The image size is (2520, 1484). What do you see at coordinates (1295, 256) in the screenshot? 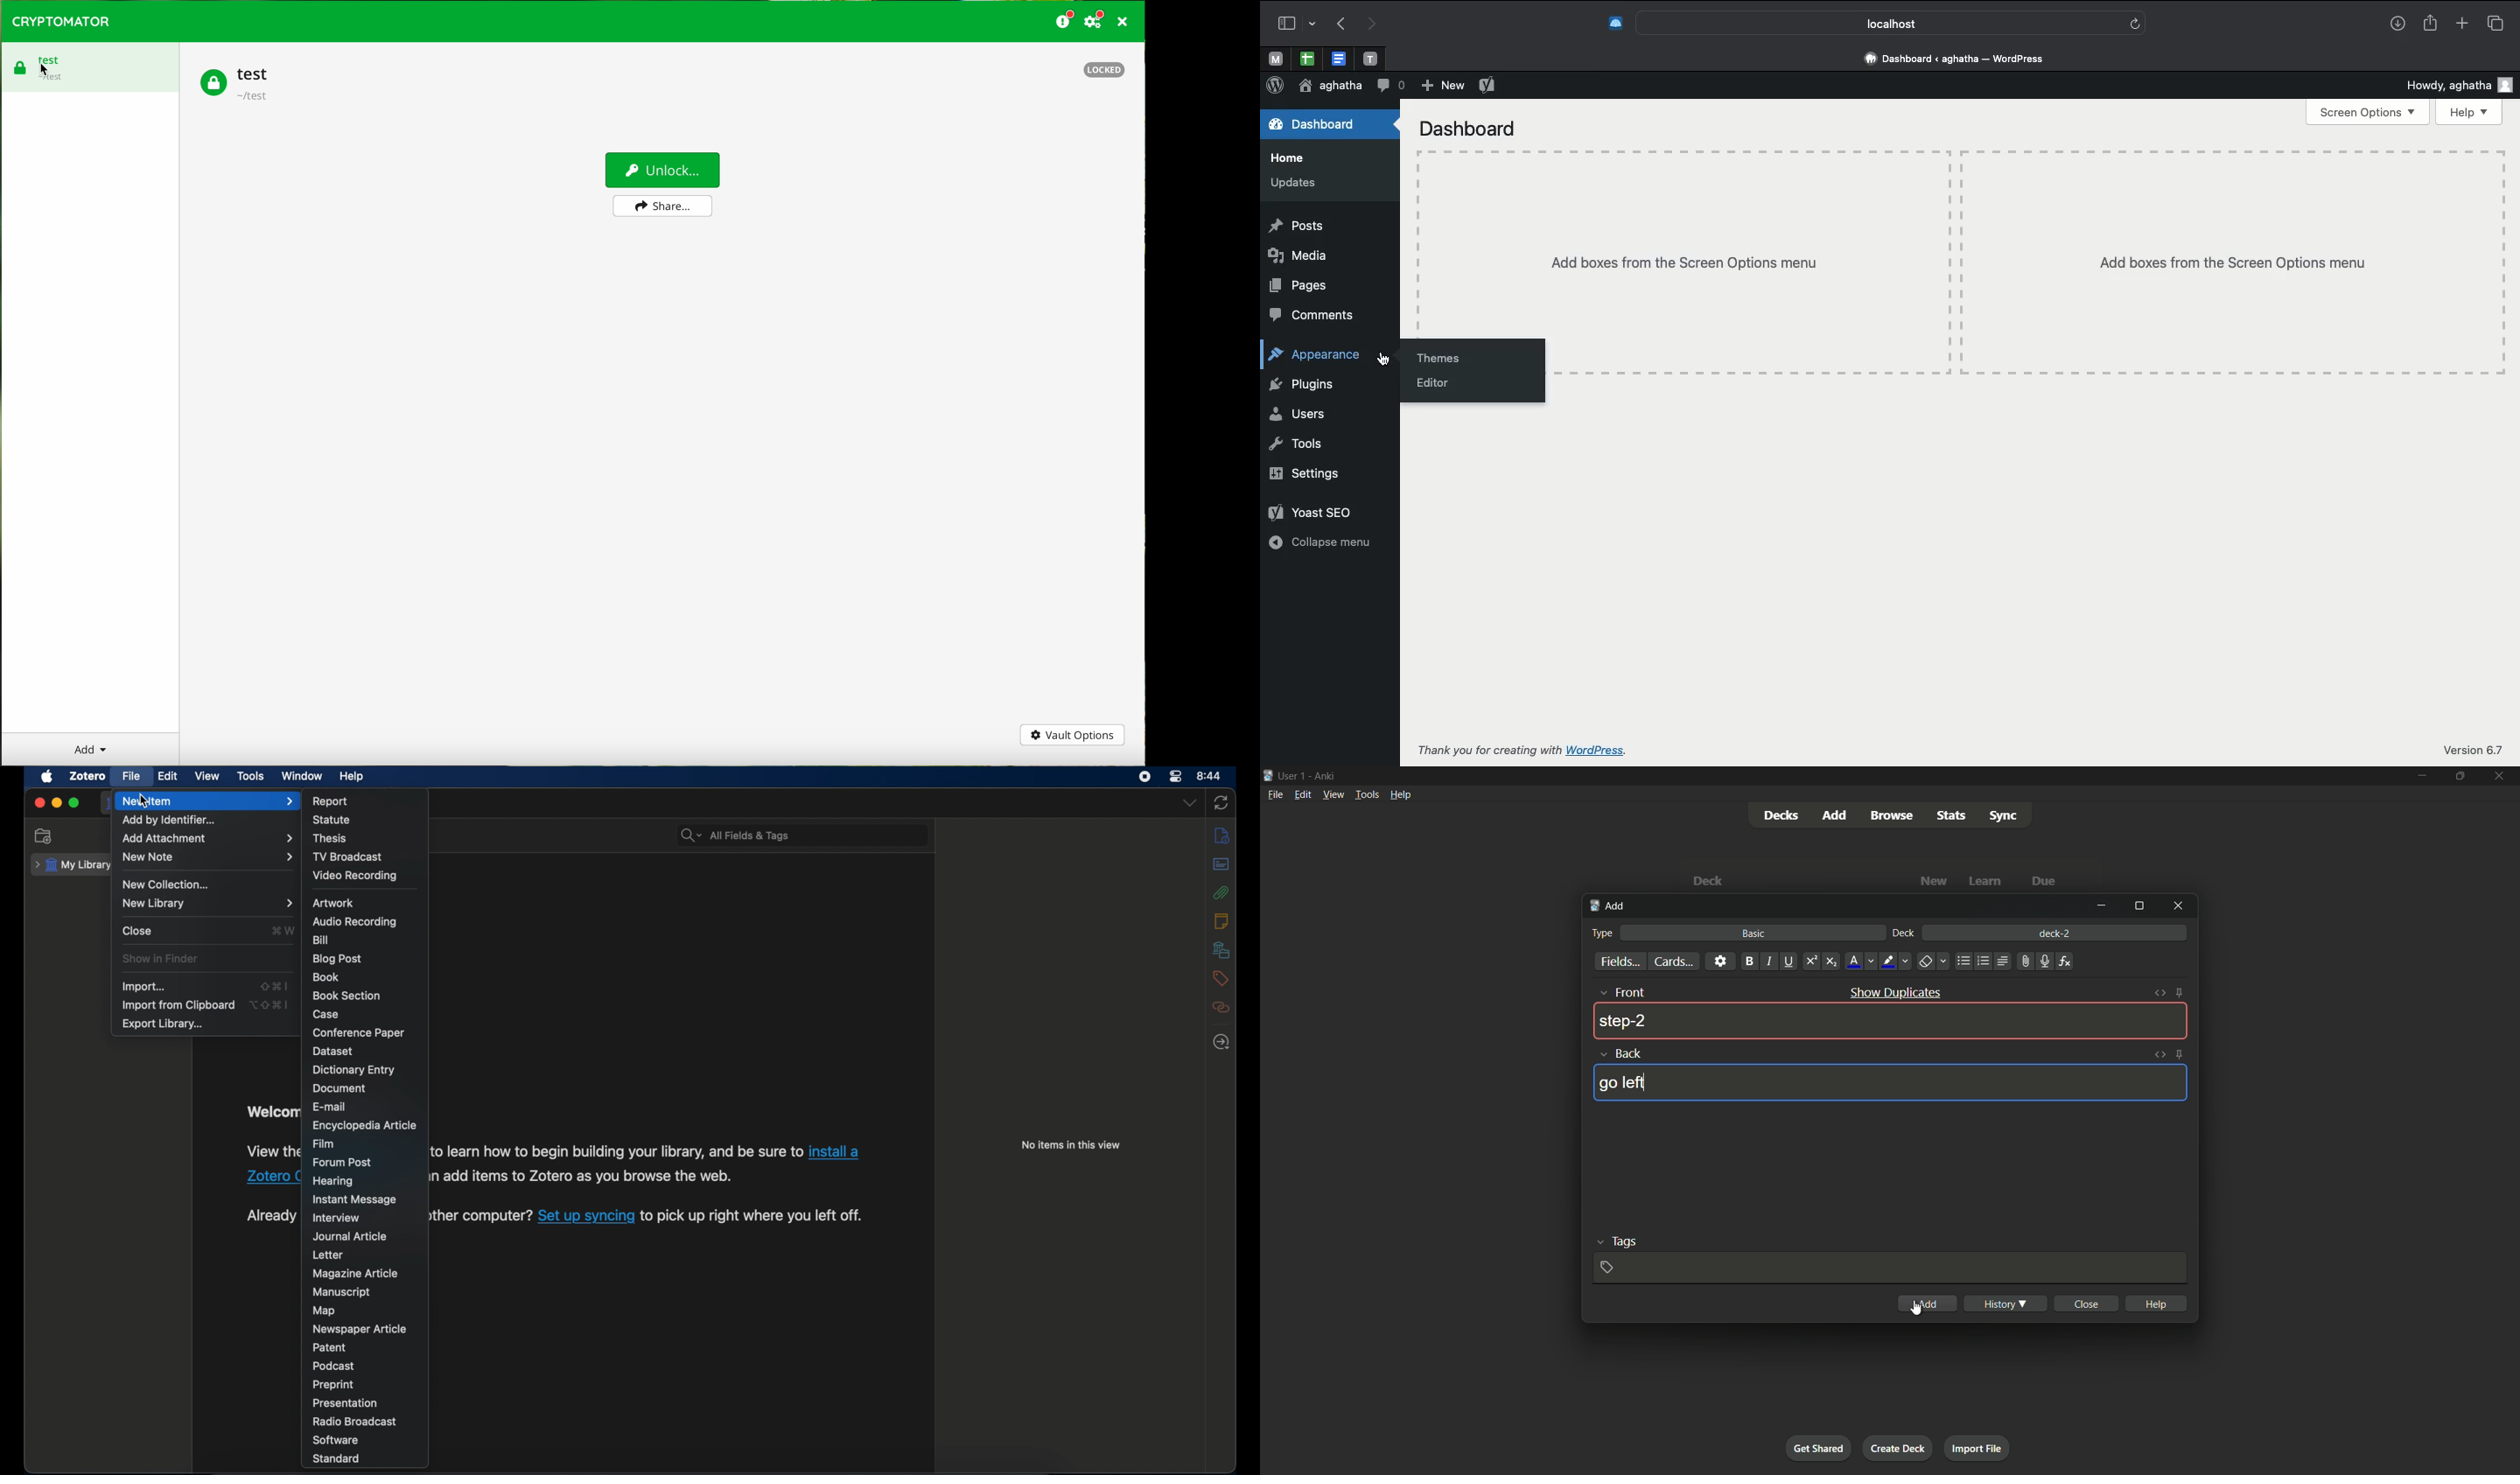
I see `Media` at bounding box center [1295, 256].